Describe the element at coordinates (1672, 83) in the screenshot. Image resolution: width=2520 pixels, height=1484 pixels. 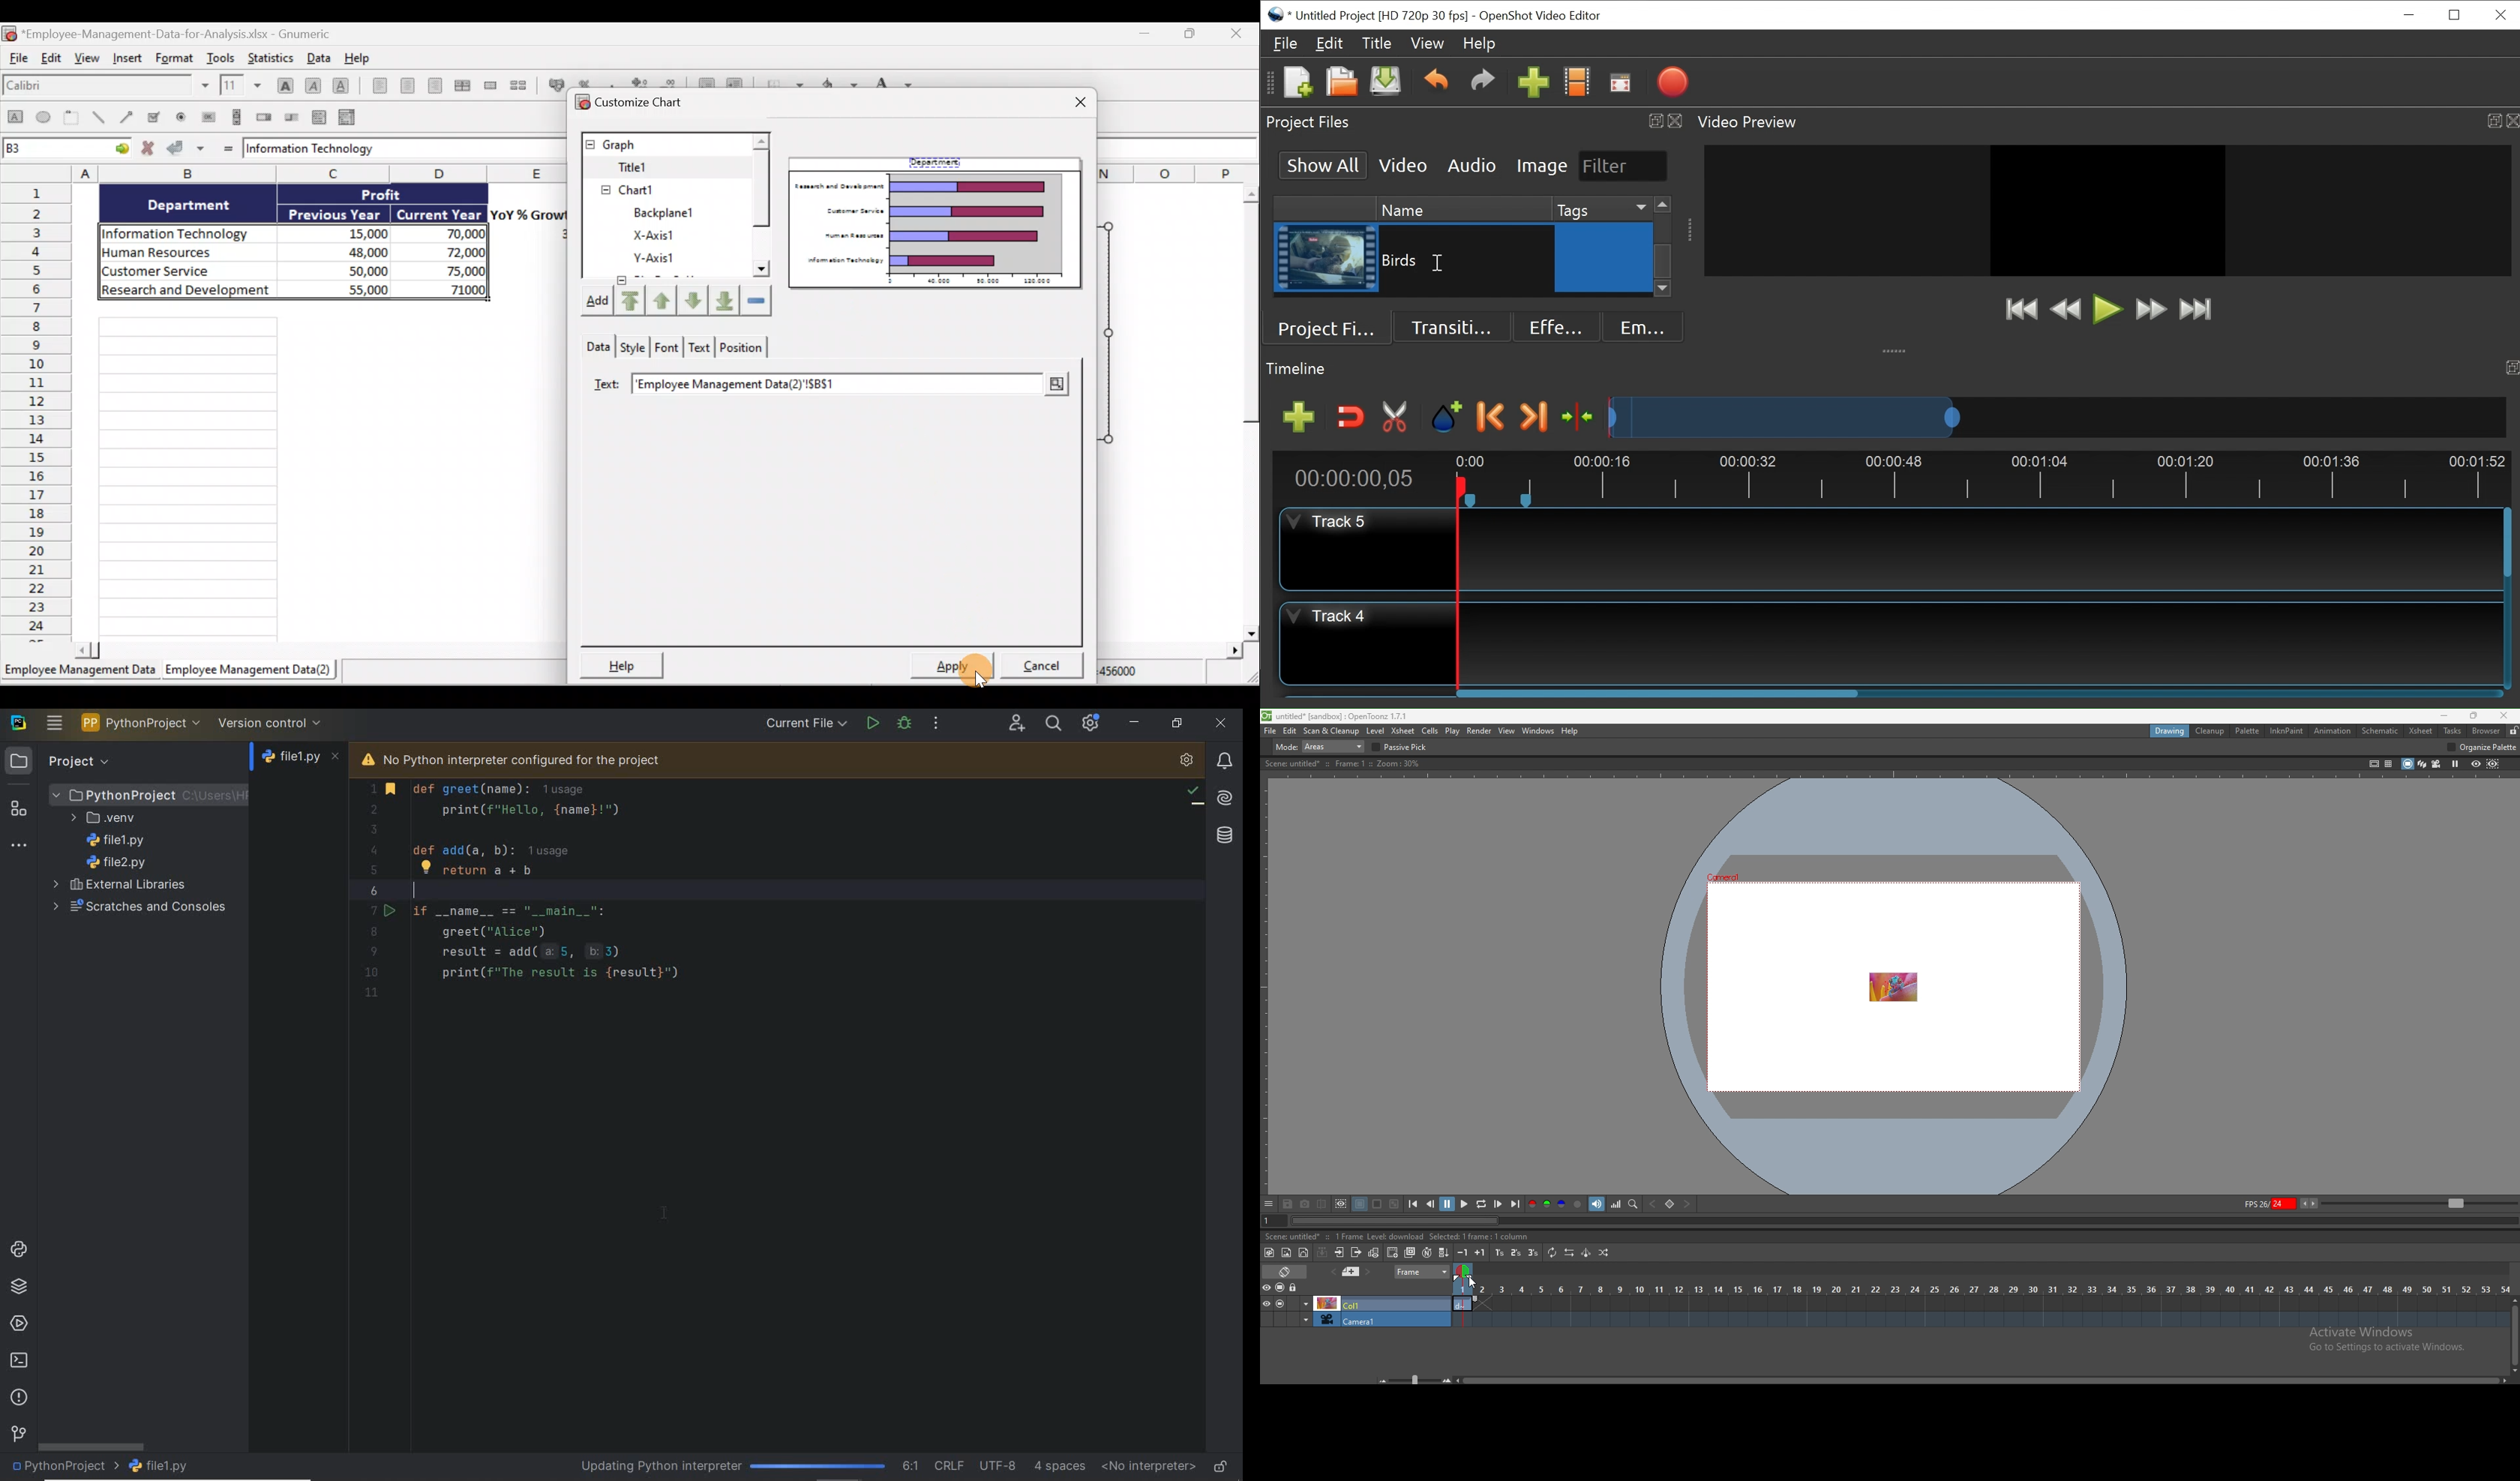
I see `Export Video` at that location.